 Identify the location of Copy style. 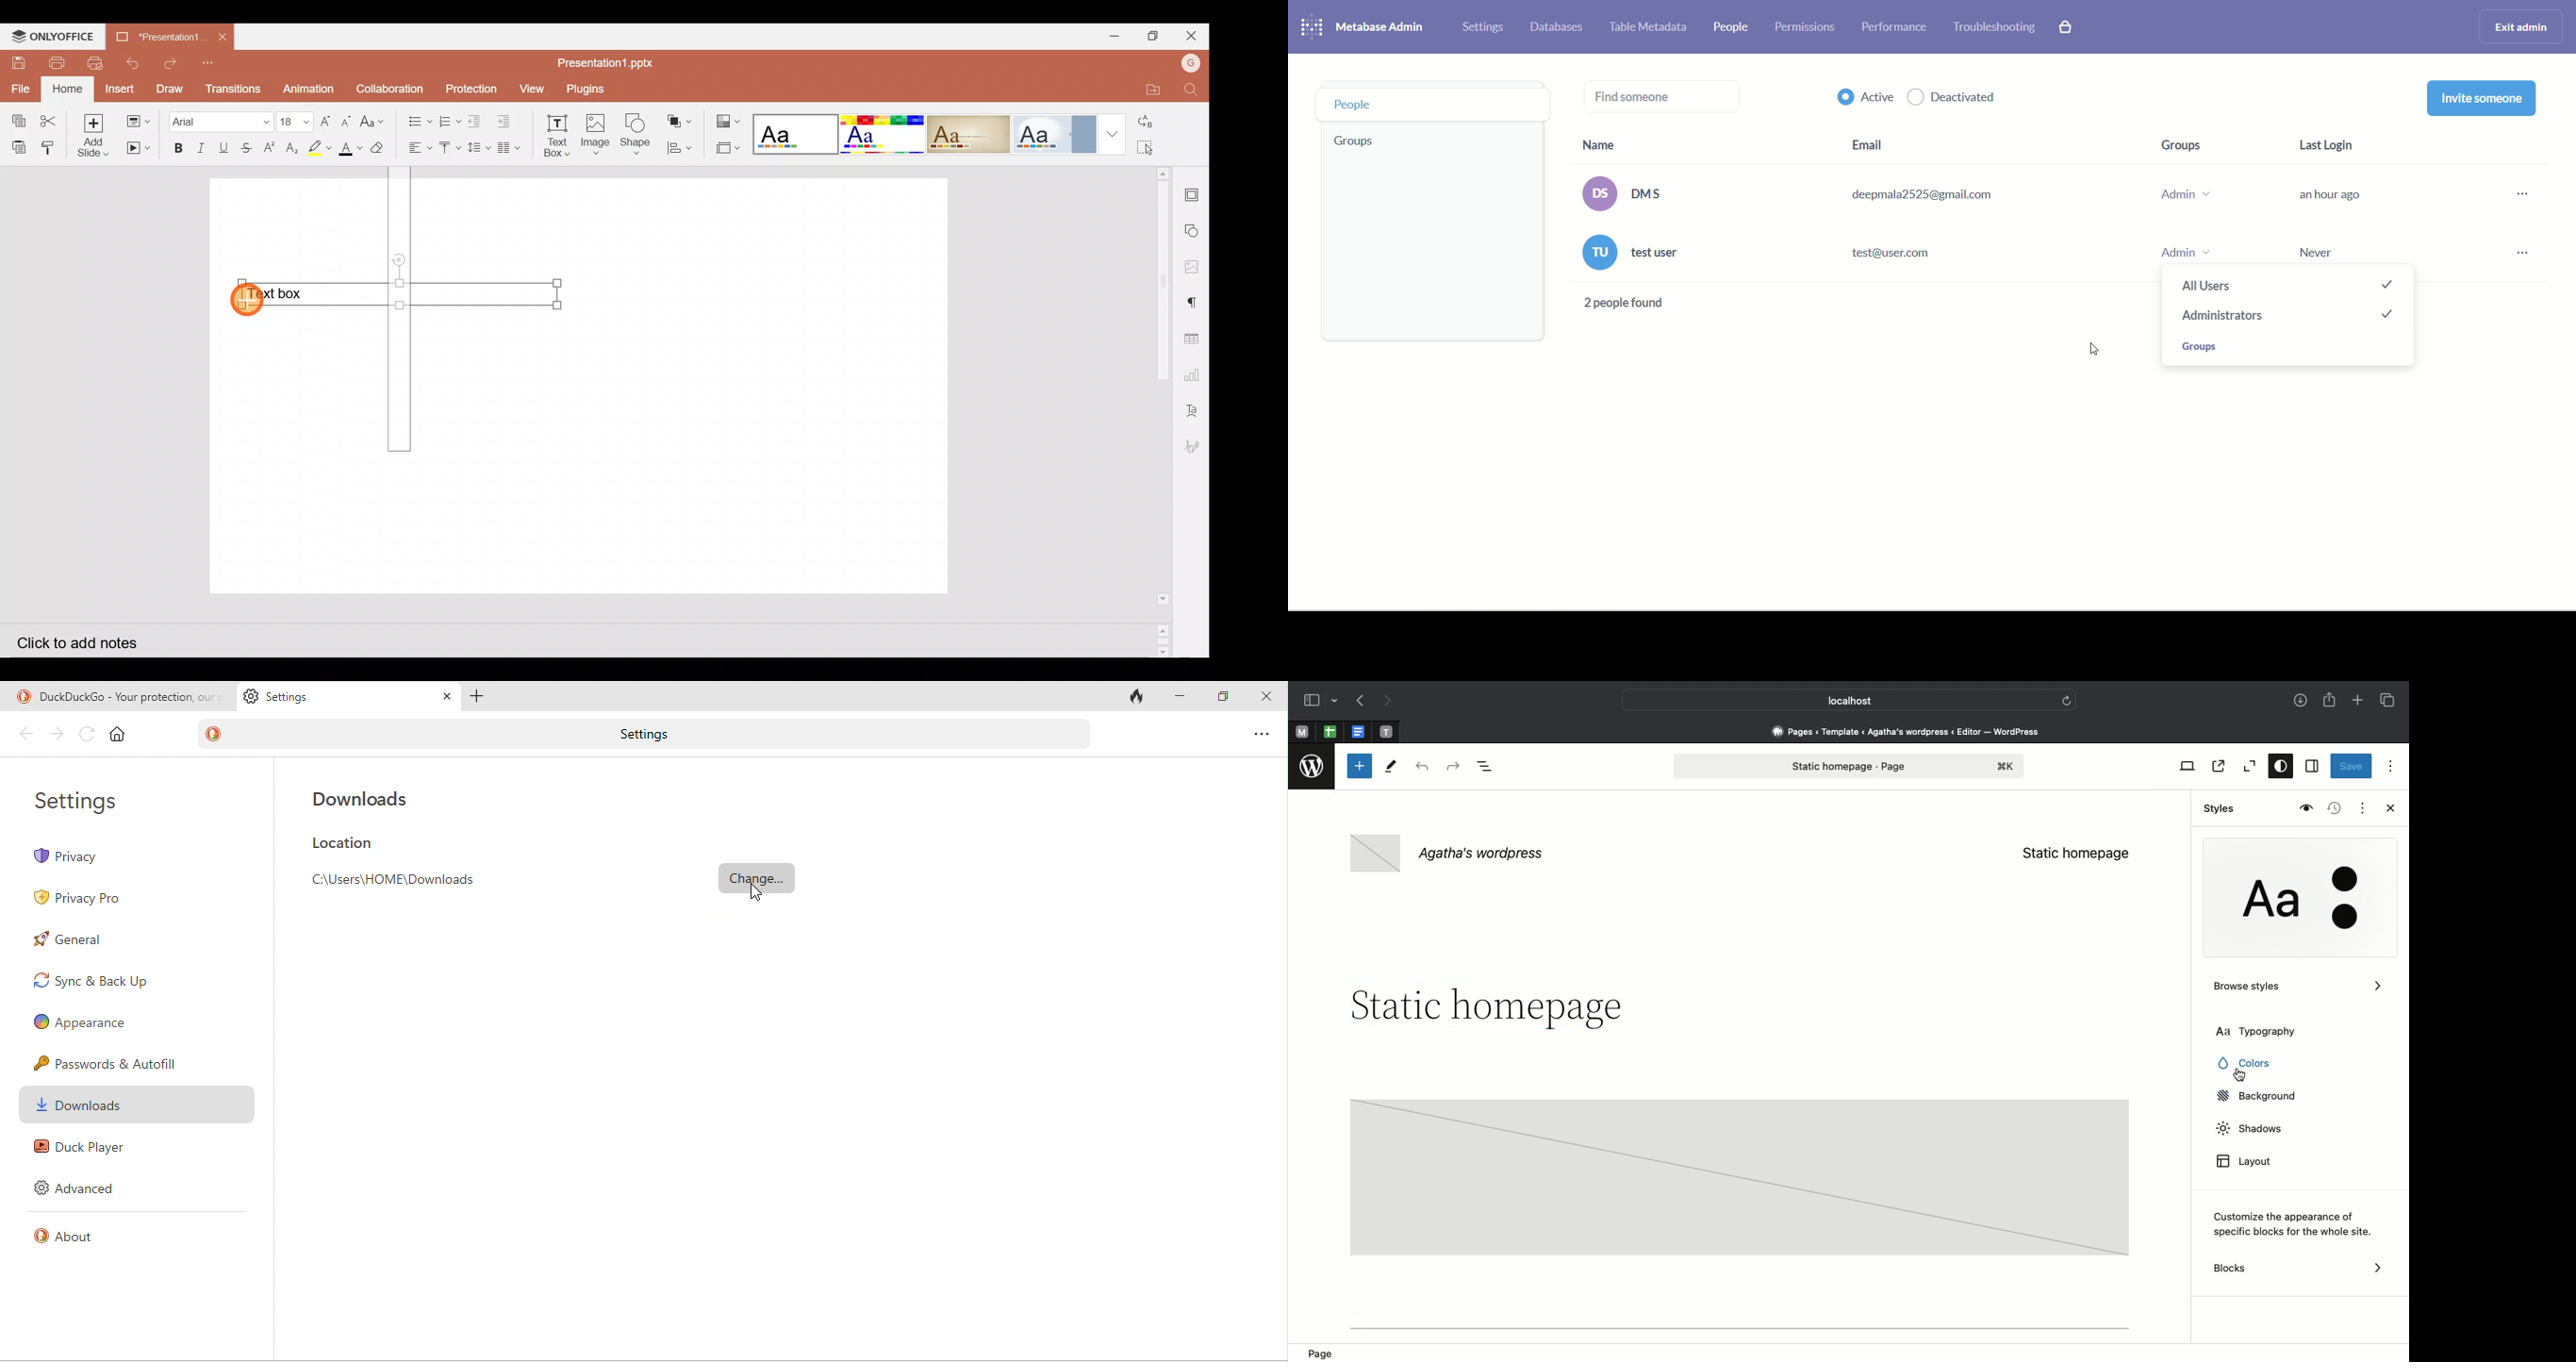
(52, 144).